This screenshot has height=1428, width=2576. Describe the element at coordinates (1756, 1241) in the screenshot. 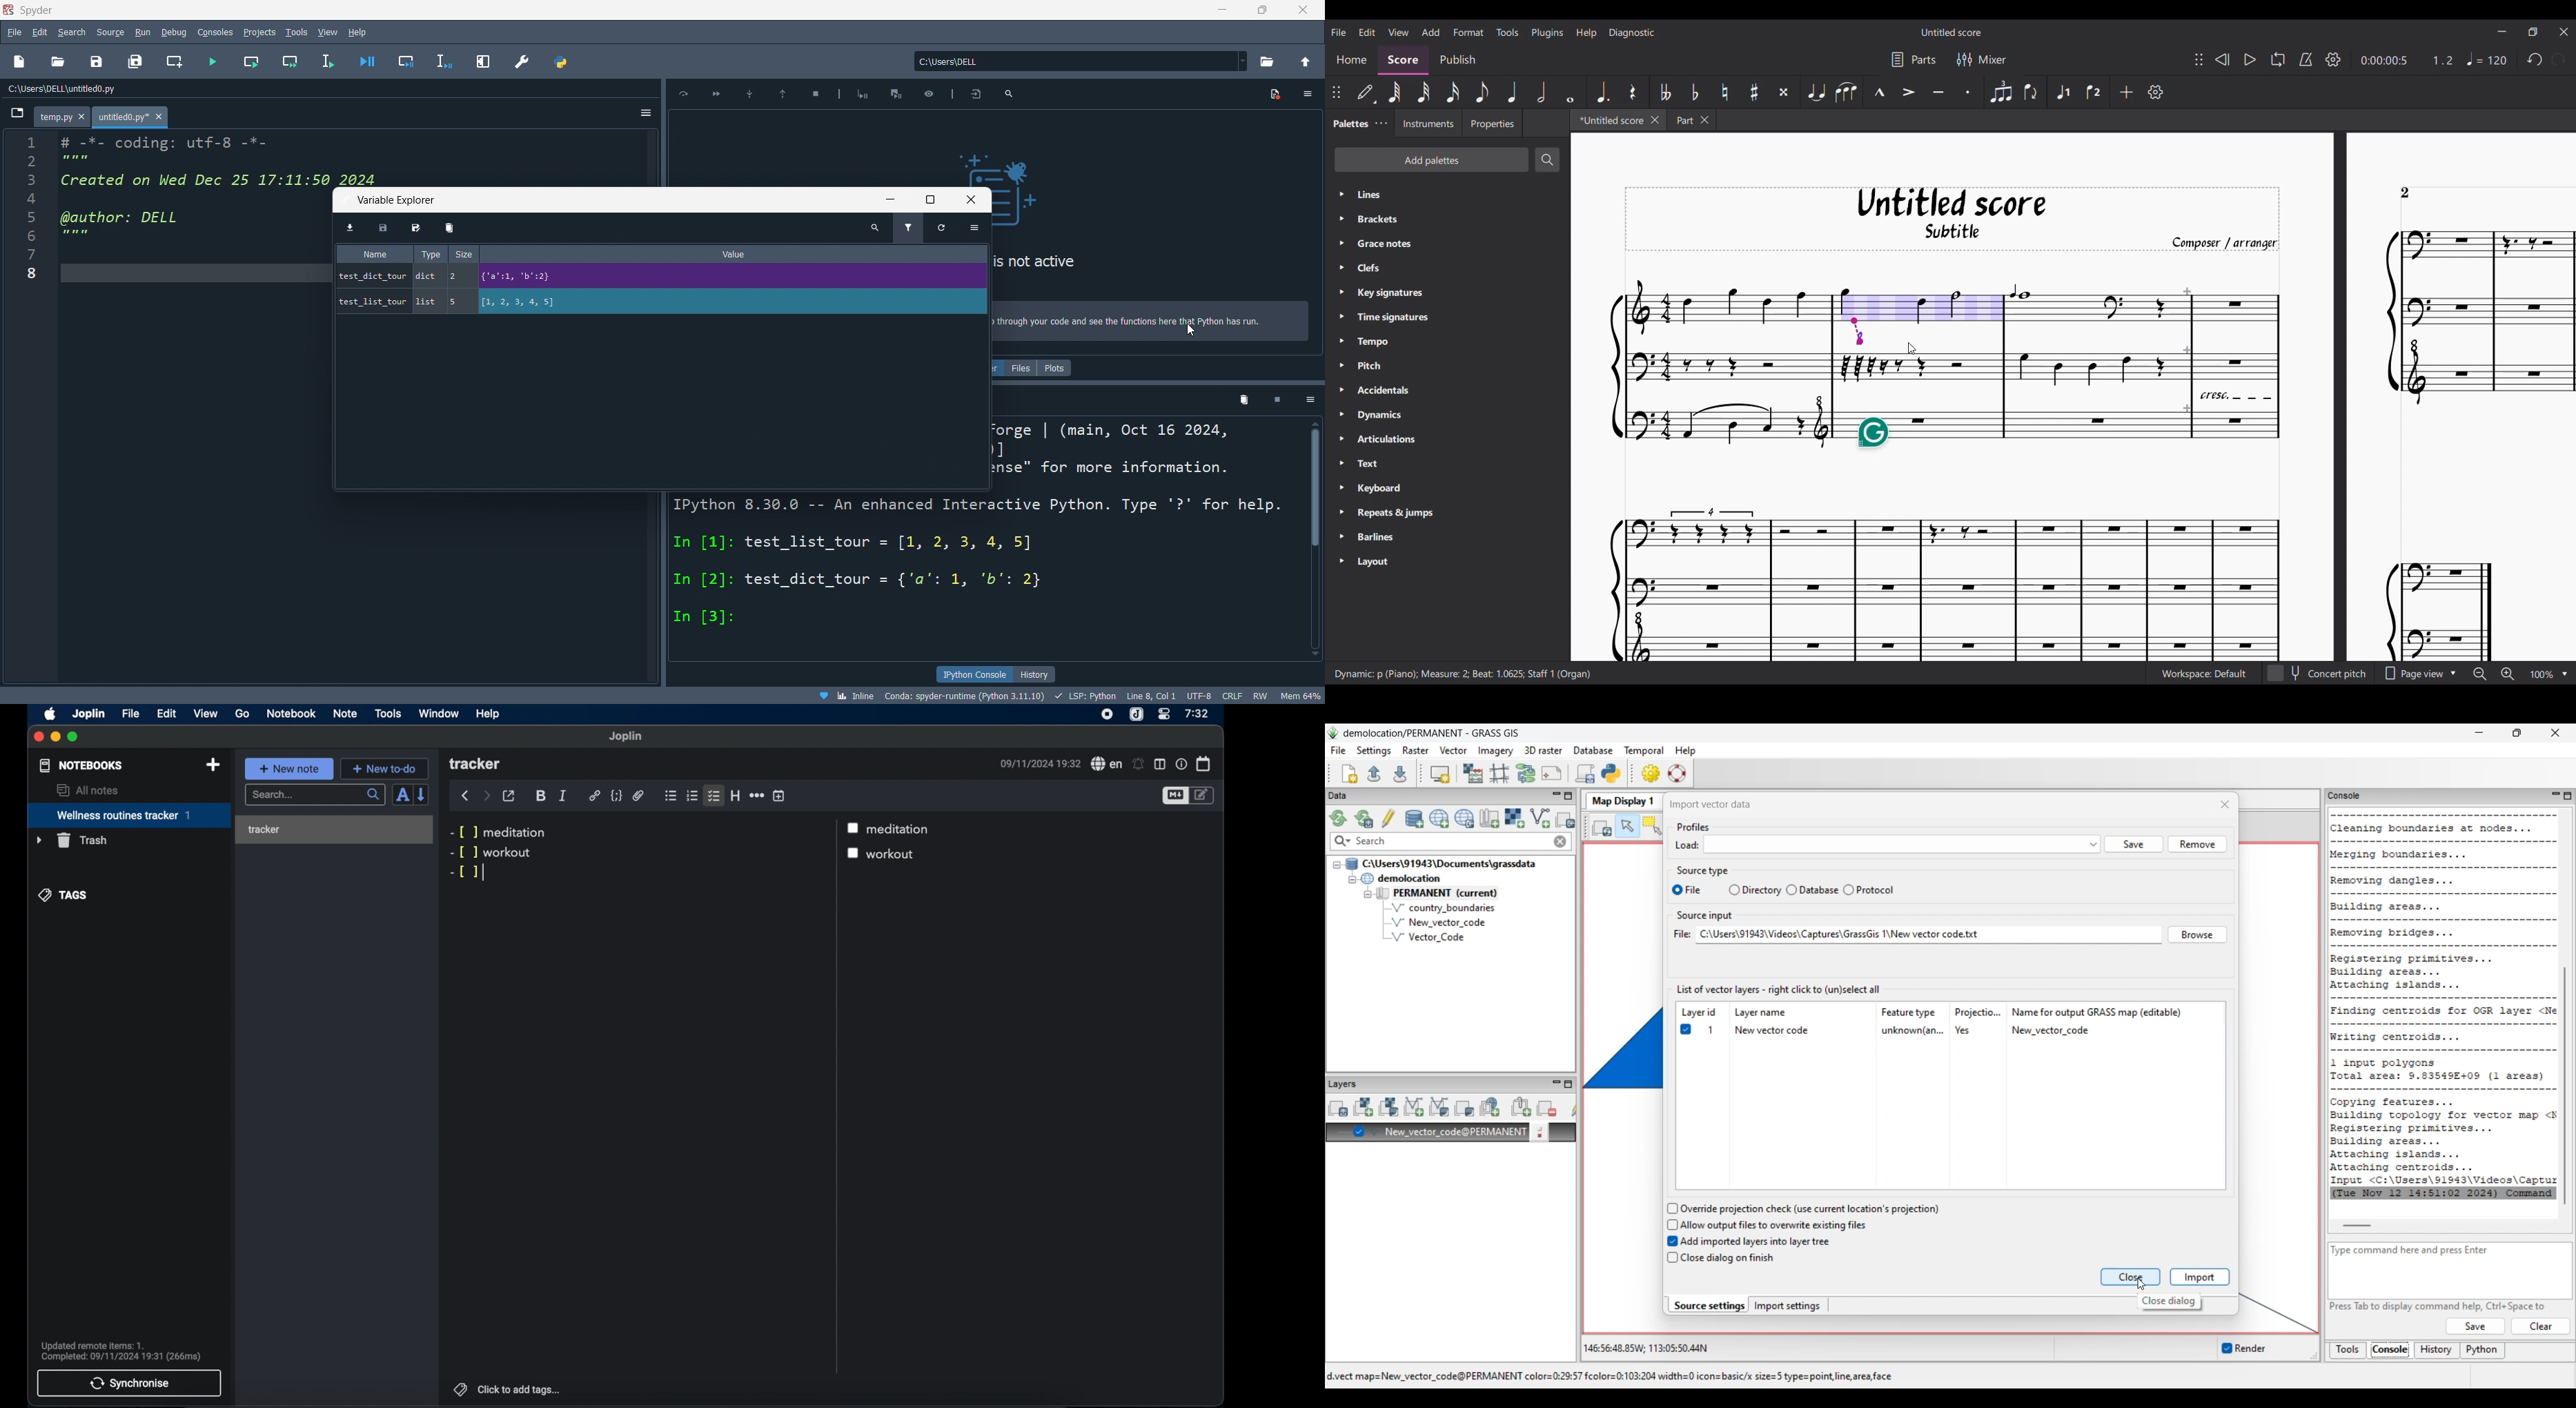

I see `Add imported layers into layer tree` at that location.